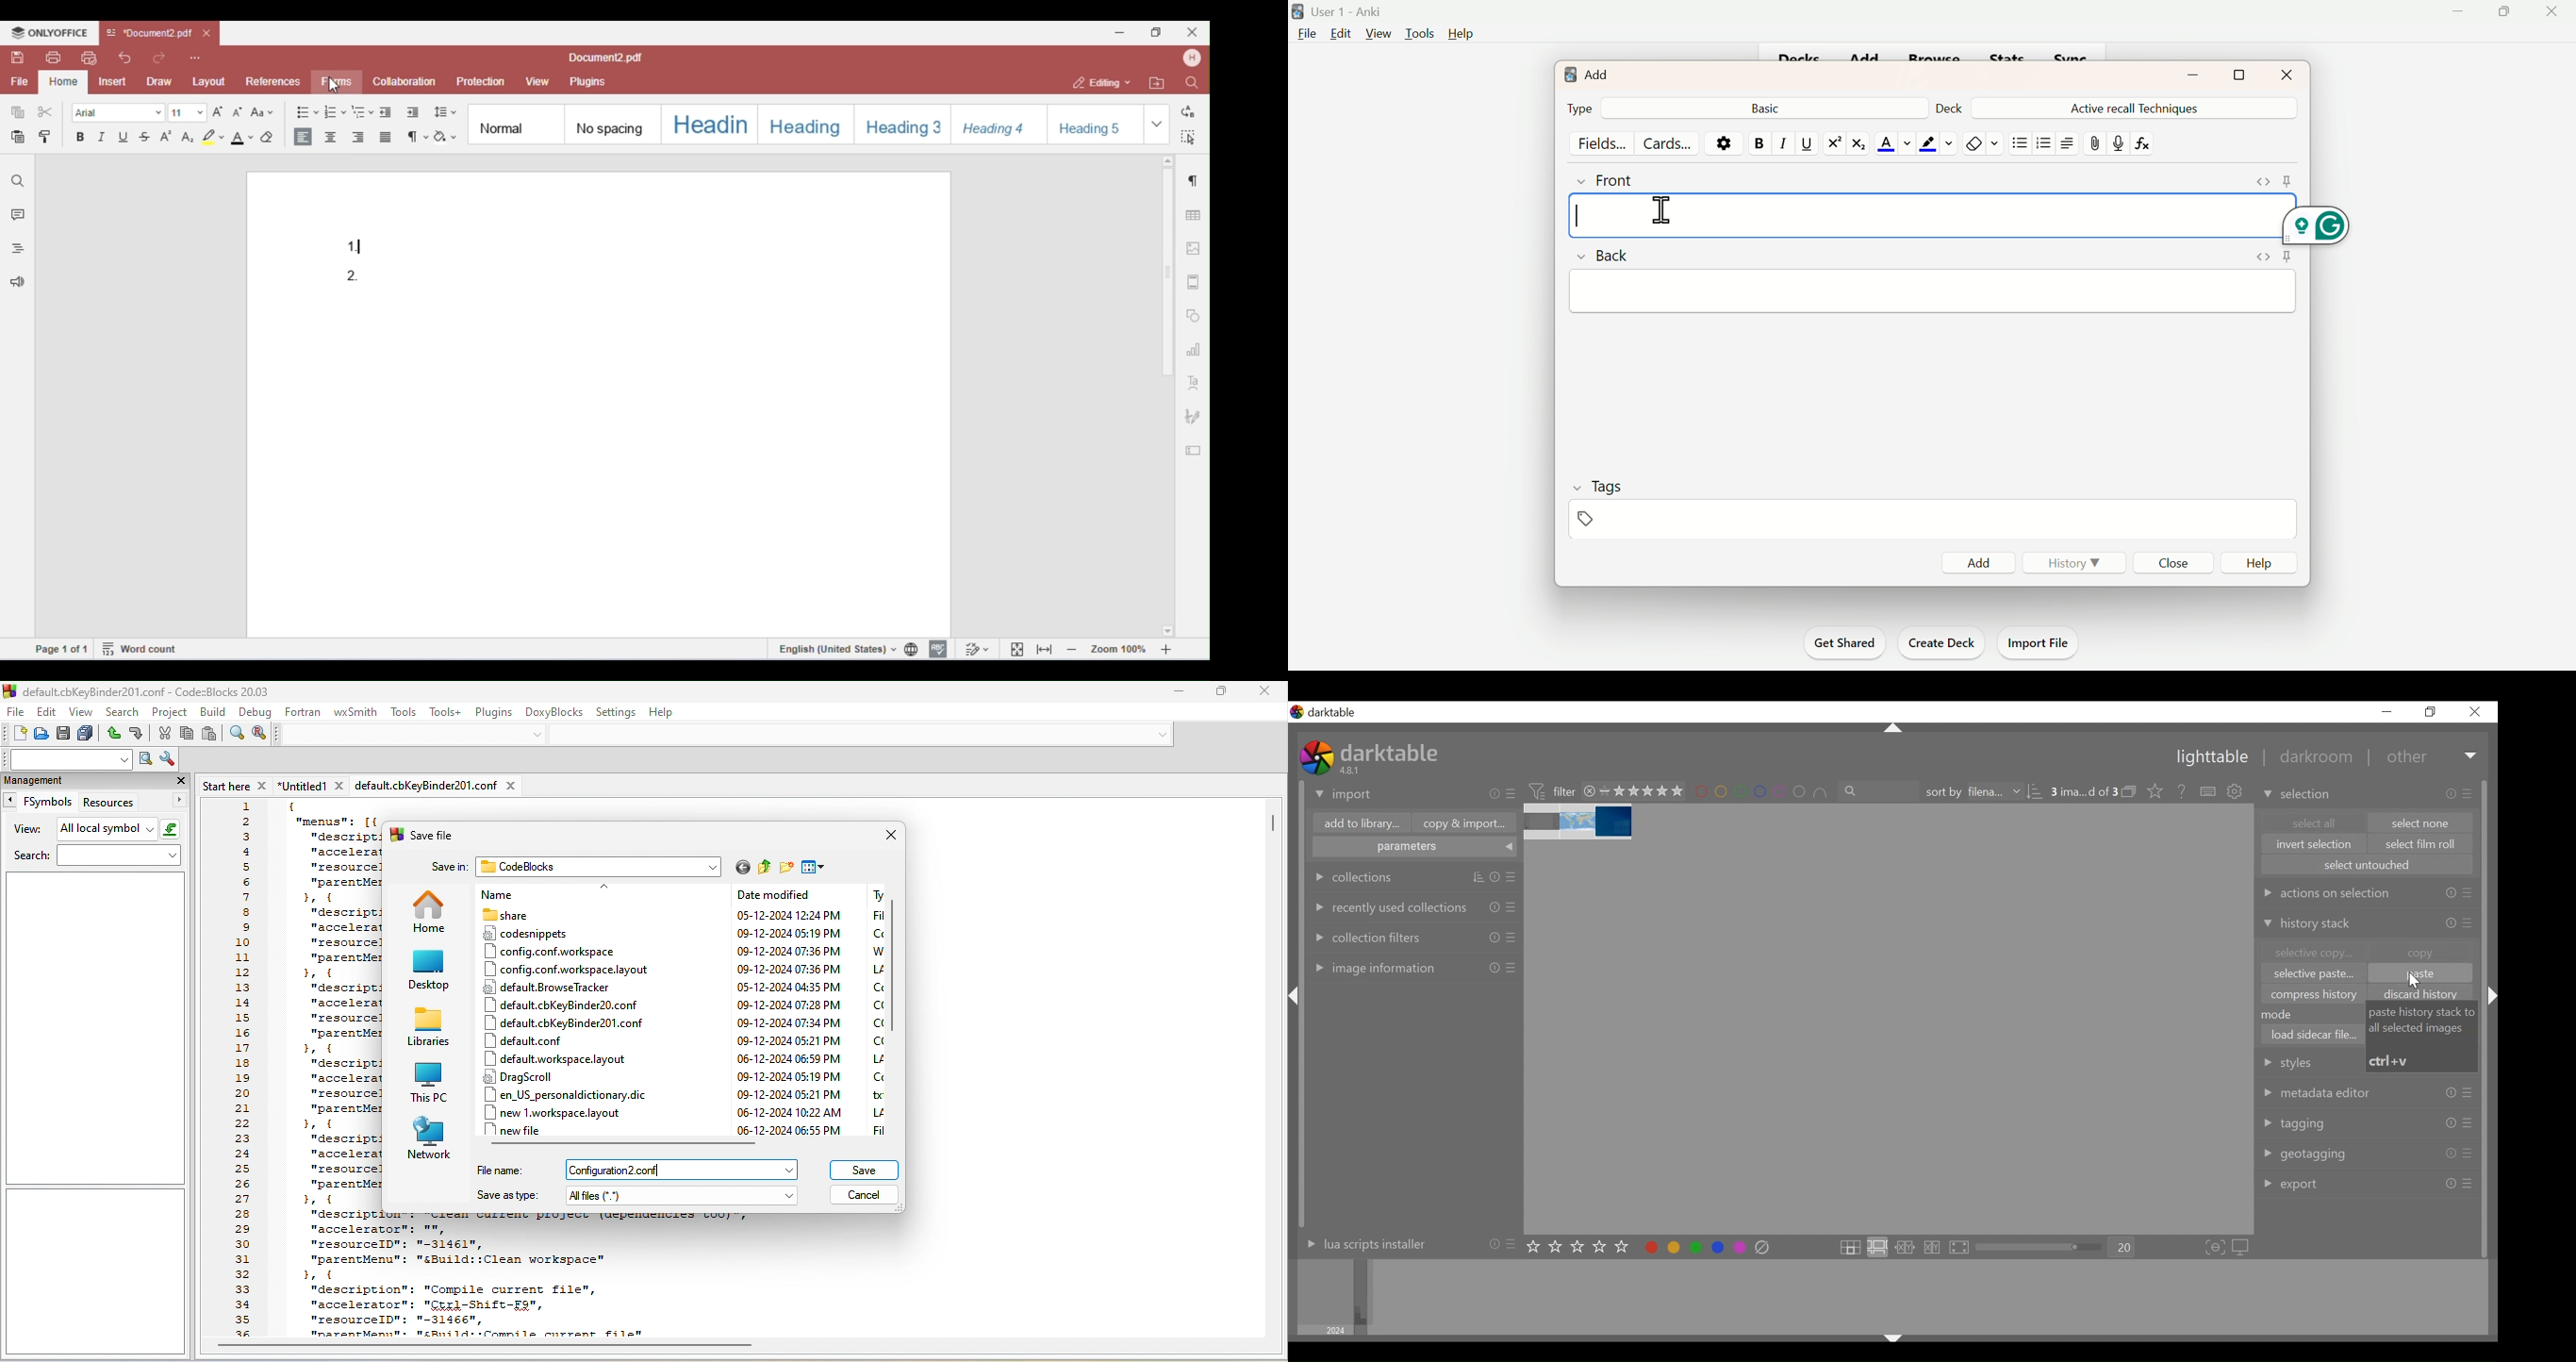 This screenshot has width=2576, height=1372. What do you see at coordinates (1307, 36) in the screenshot?
I see `File` at bounding box center [1307, 36].